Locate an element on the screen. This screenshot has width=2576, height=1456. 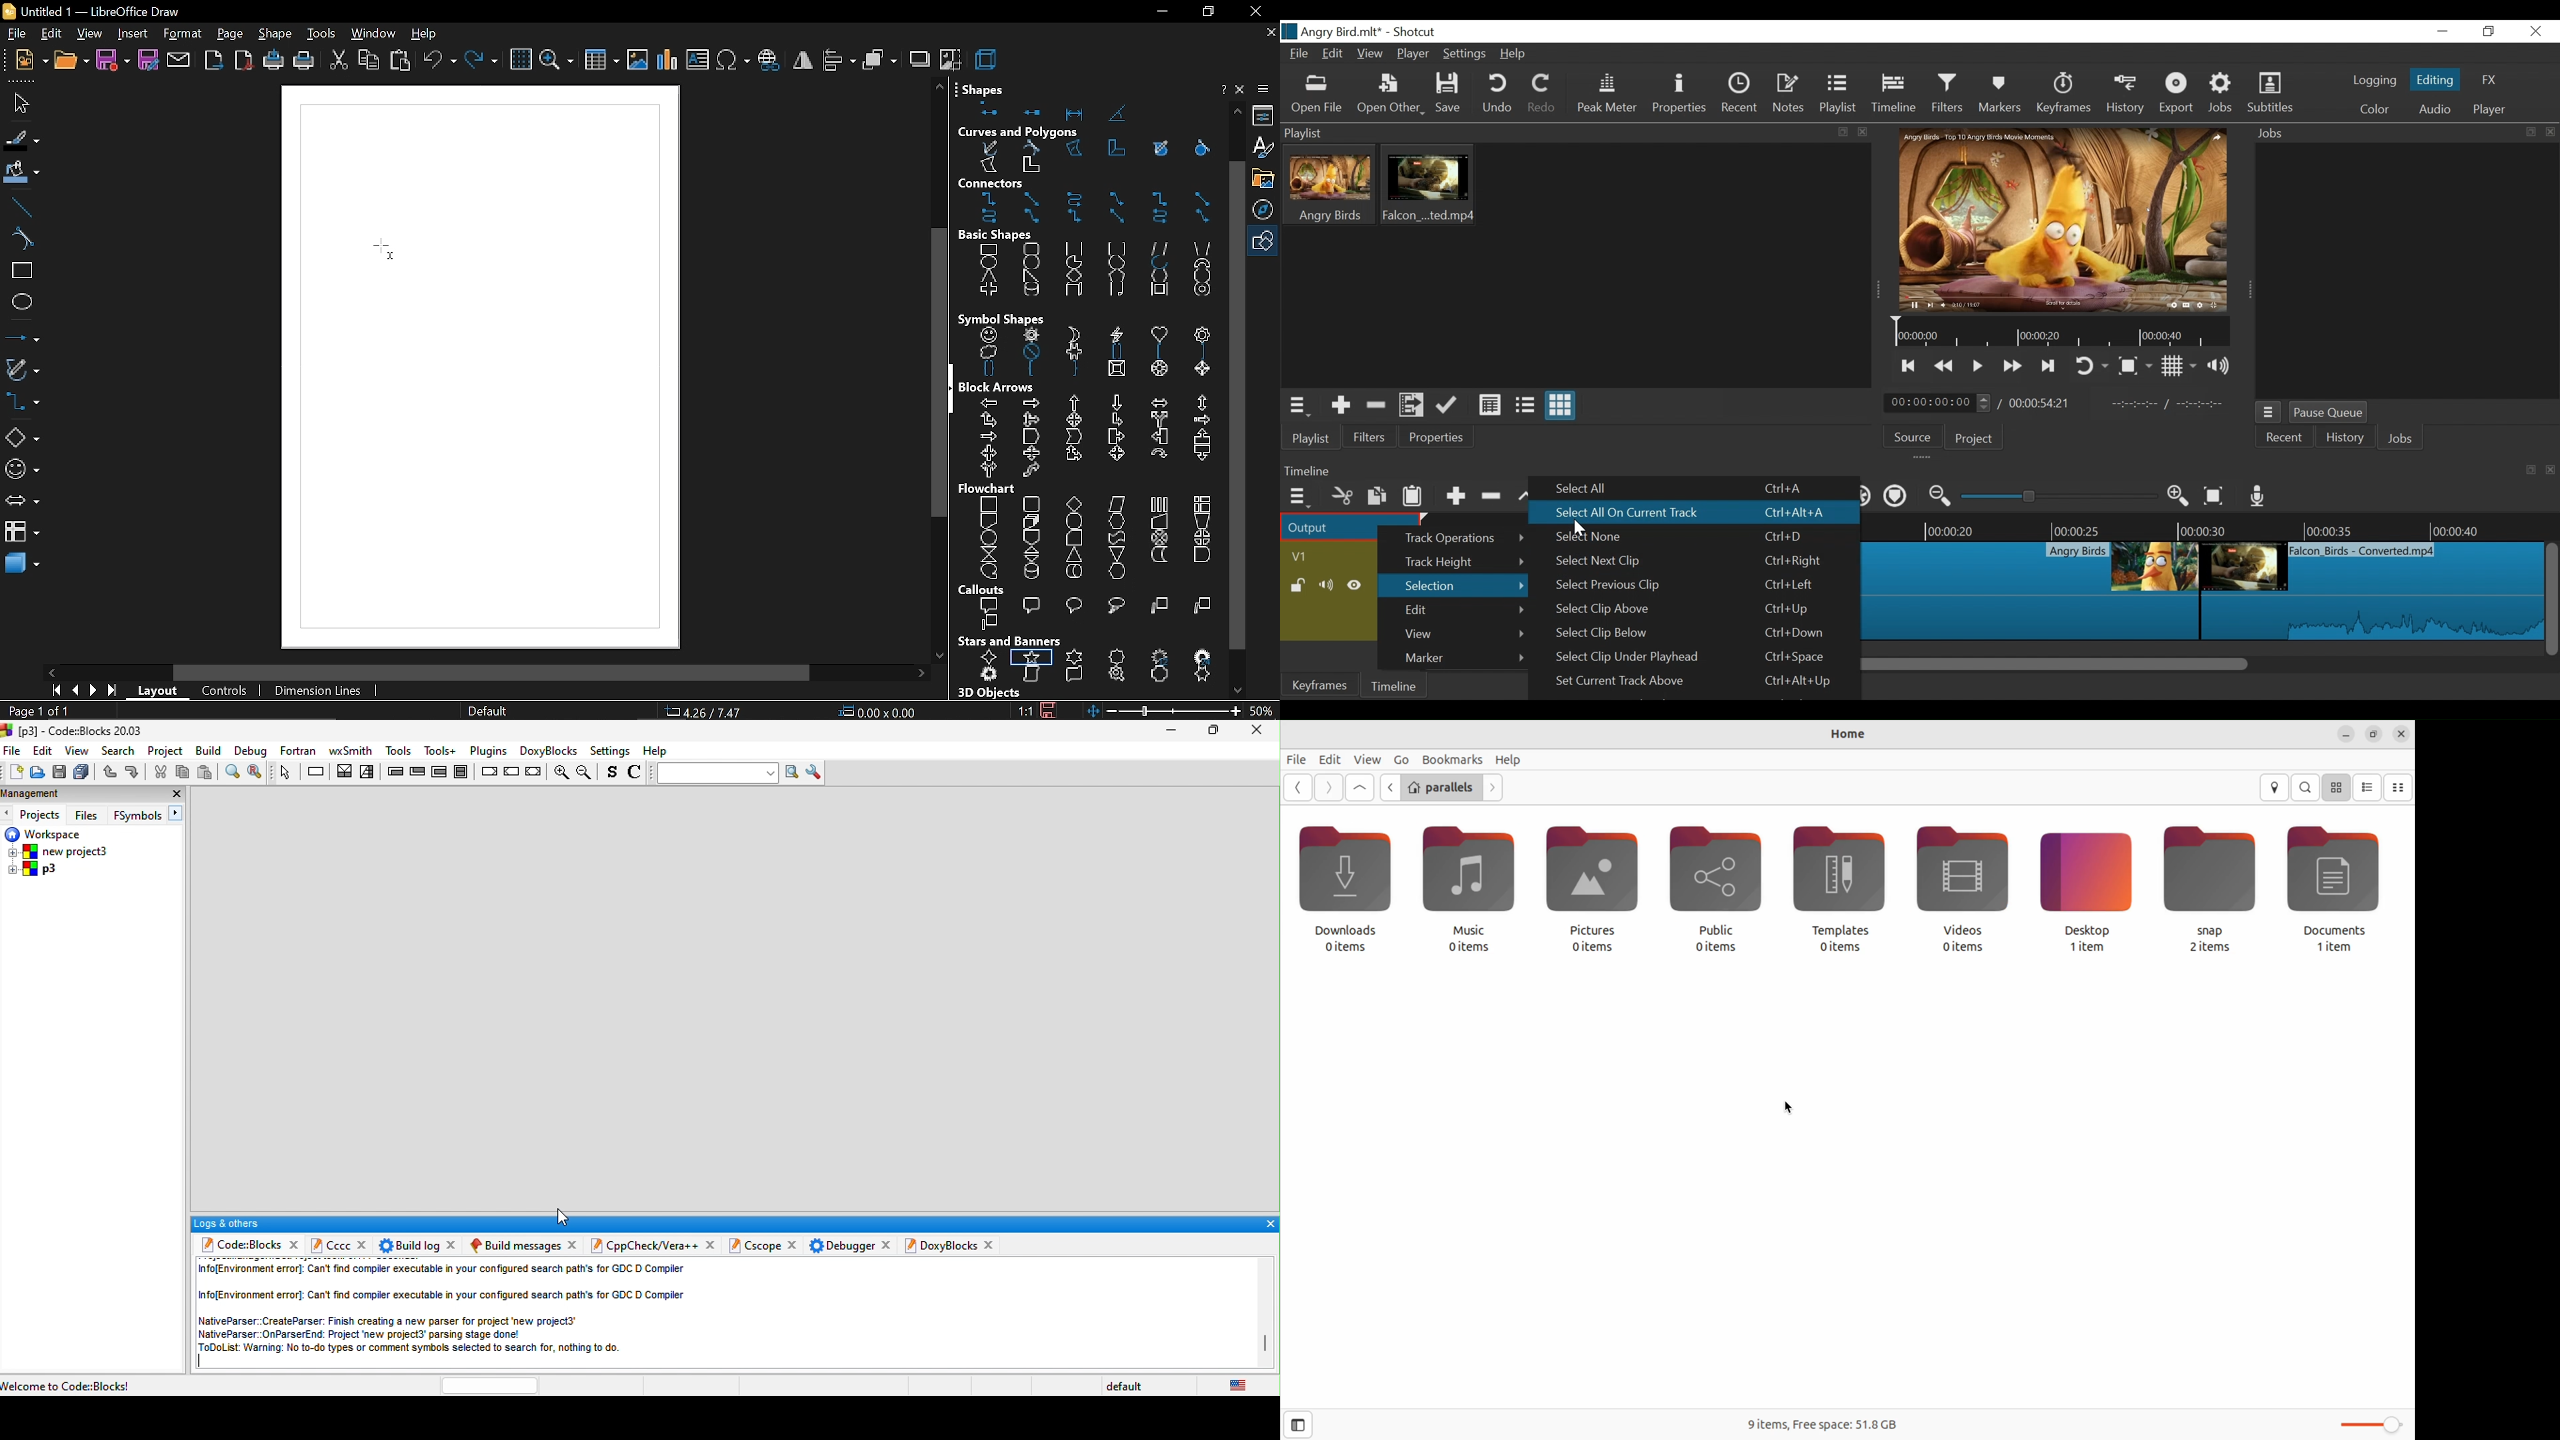
basic shapes is located at coordinates (22, 438).